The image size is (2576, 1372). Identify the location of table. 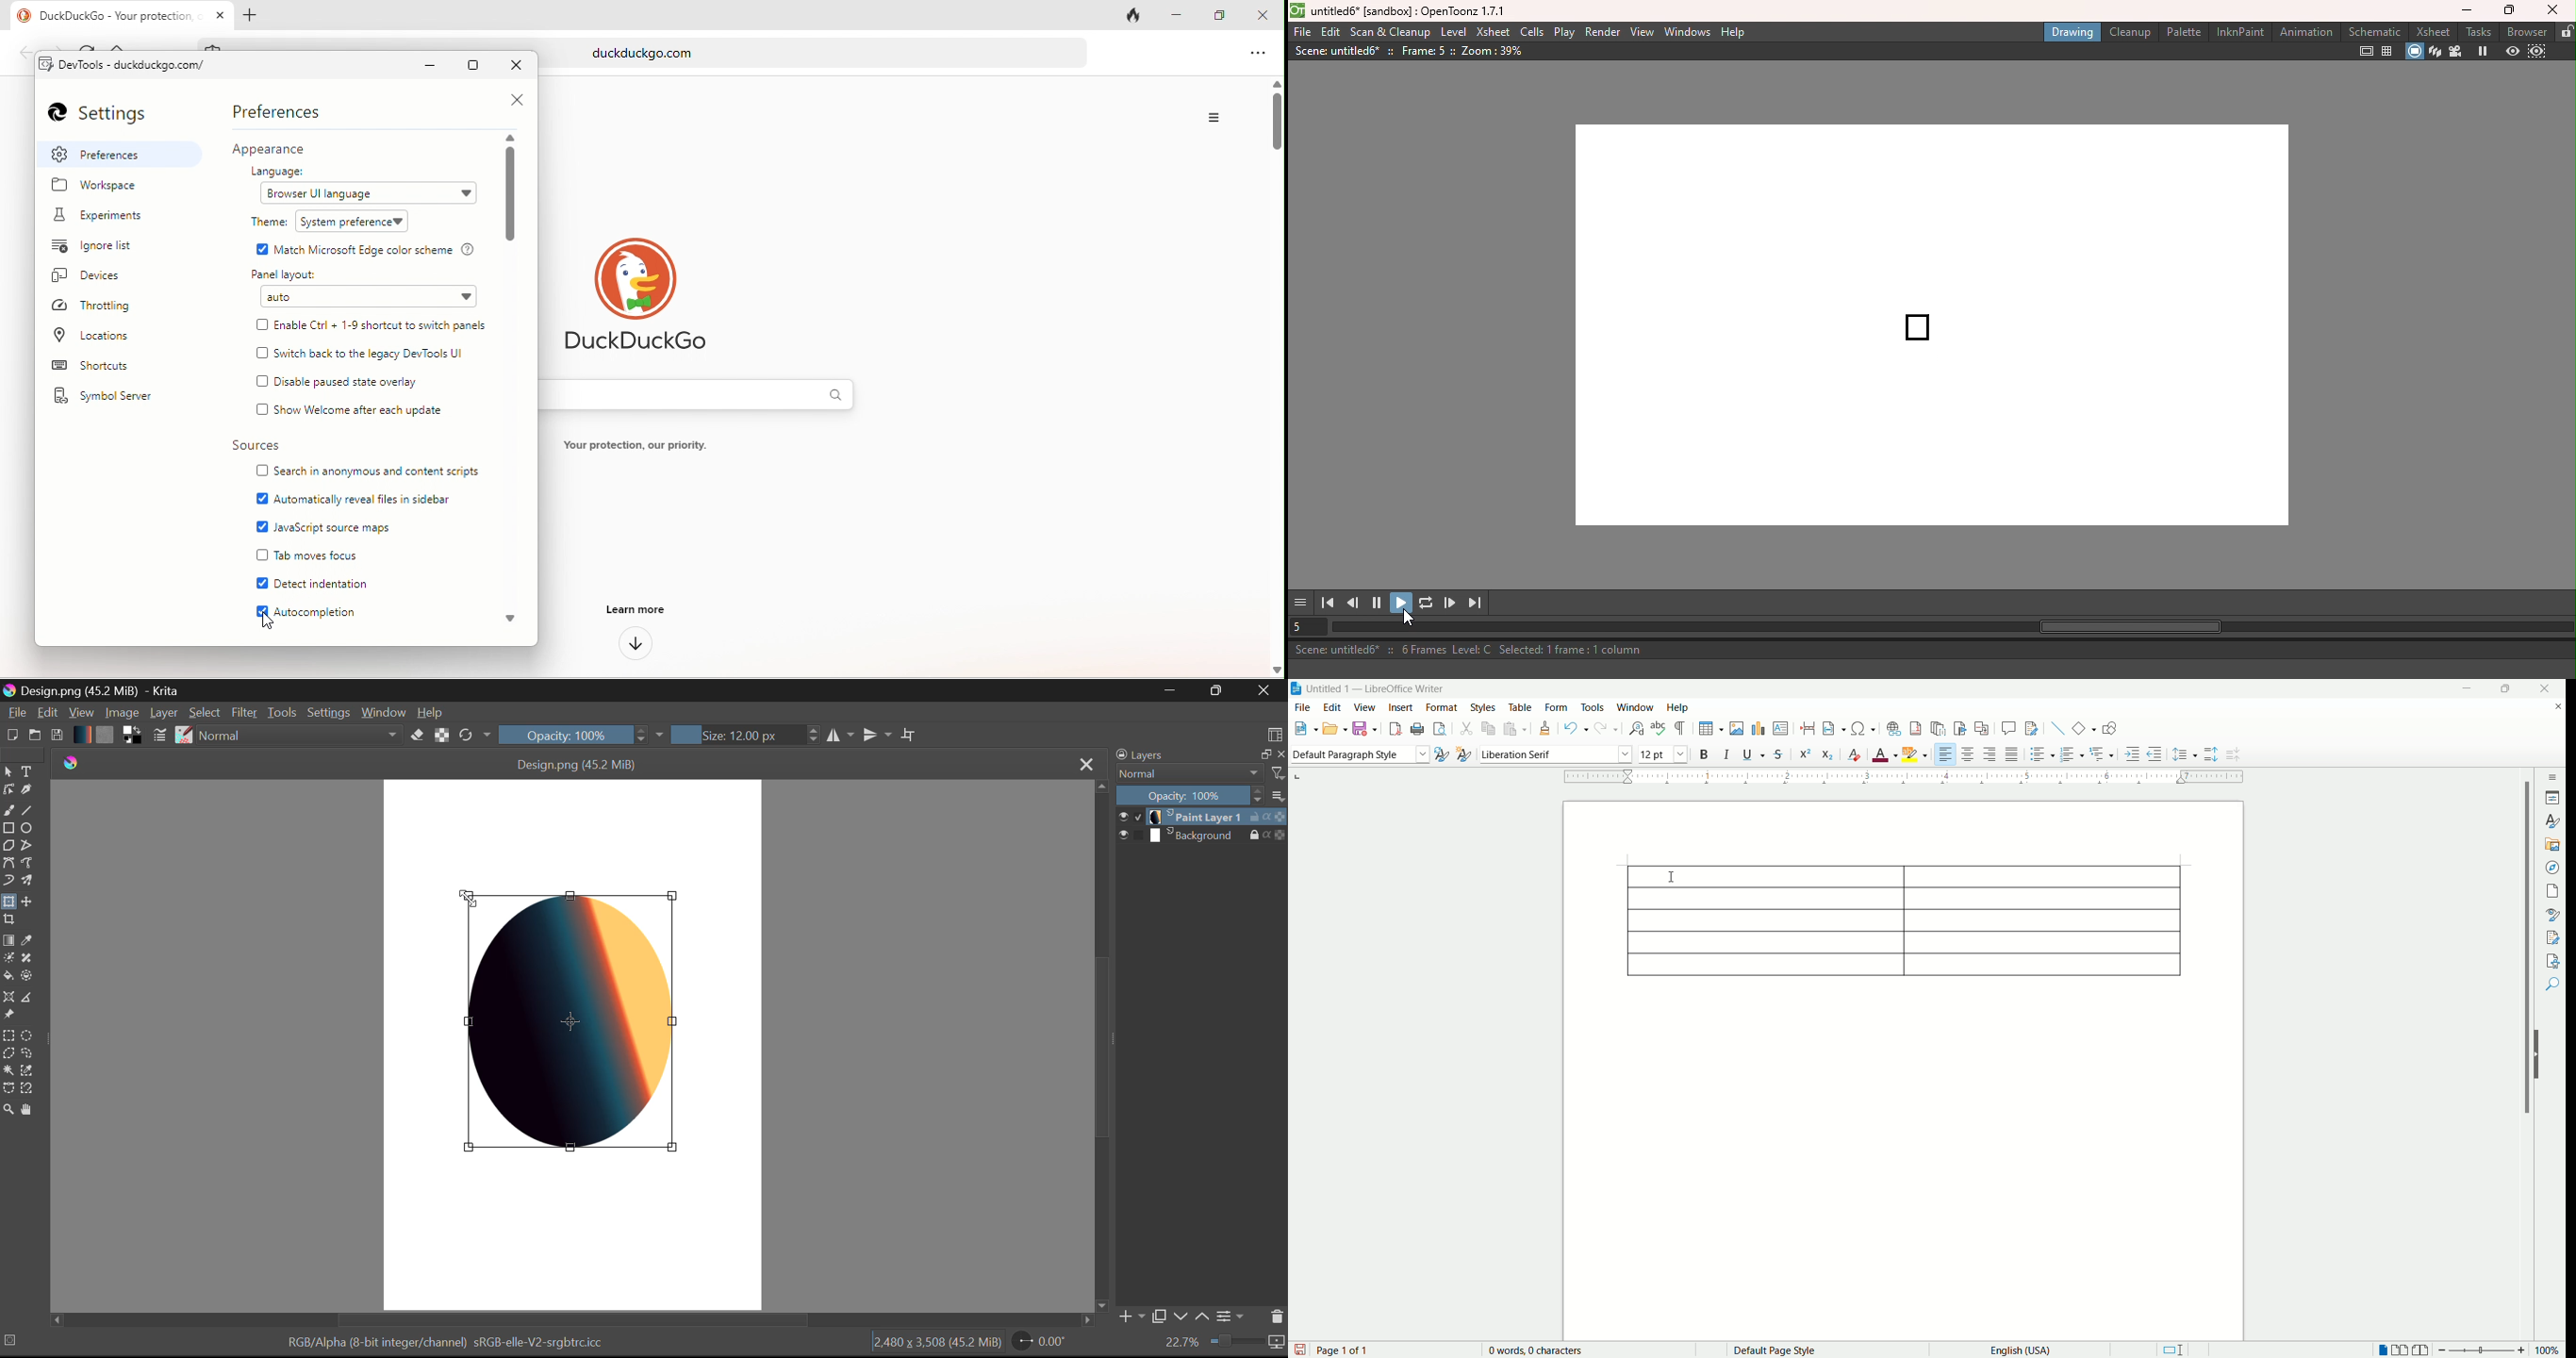
(1520, 708).